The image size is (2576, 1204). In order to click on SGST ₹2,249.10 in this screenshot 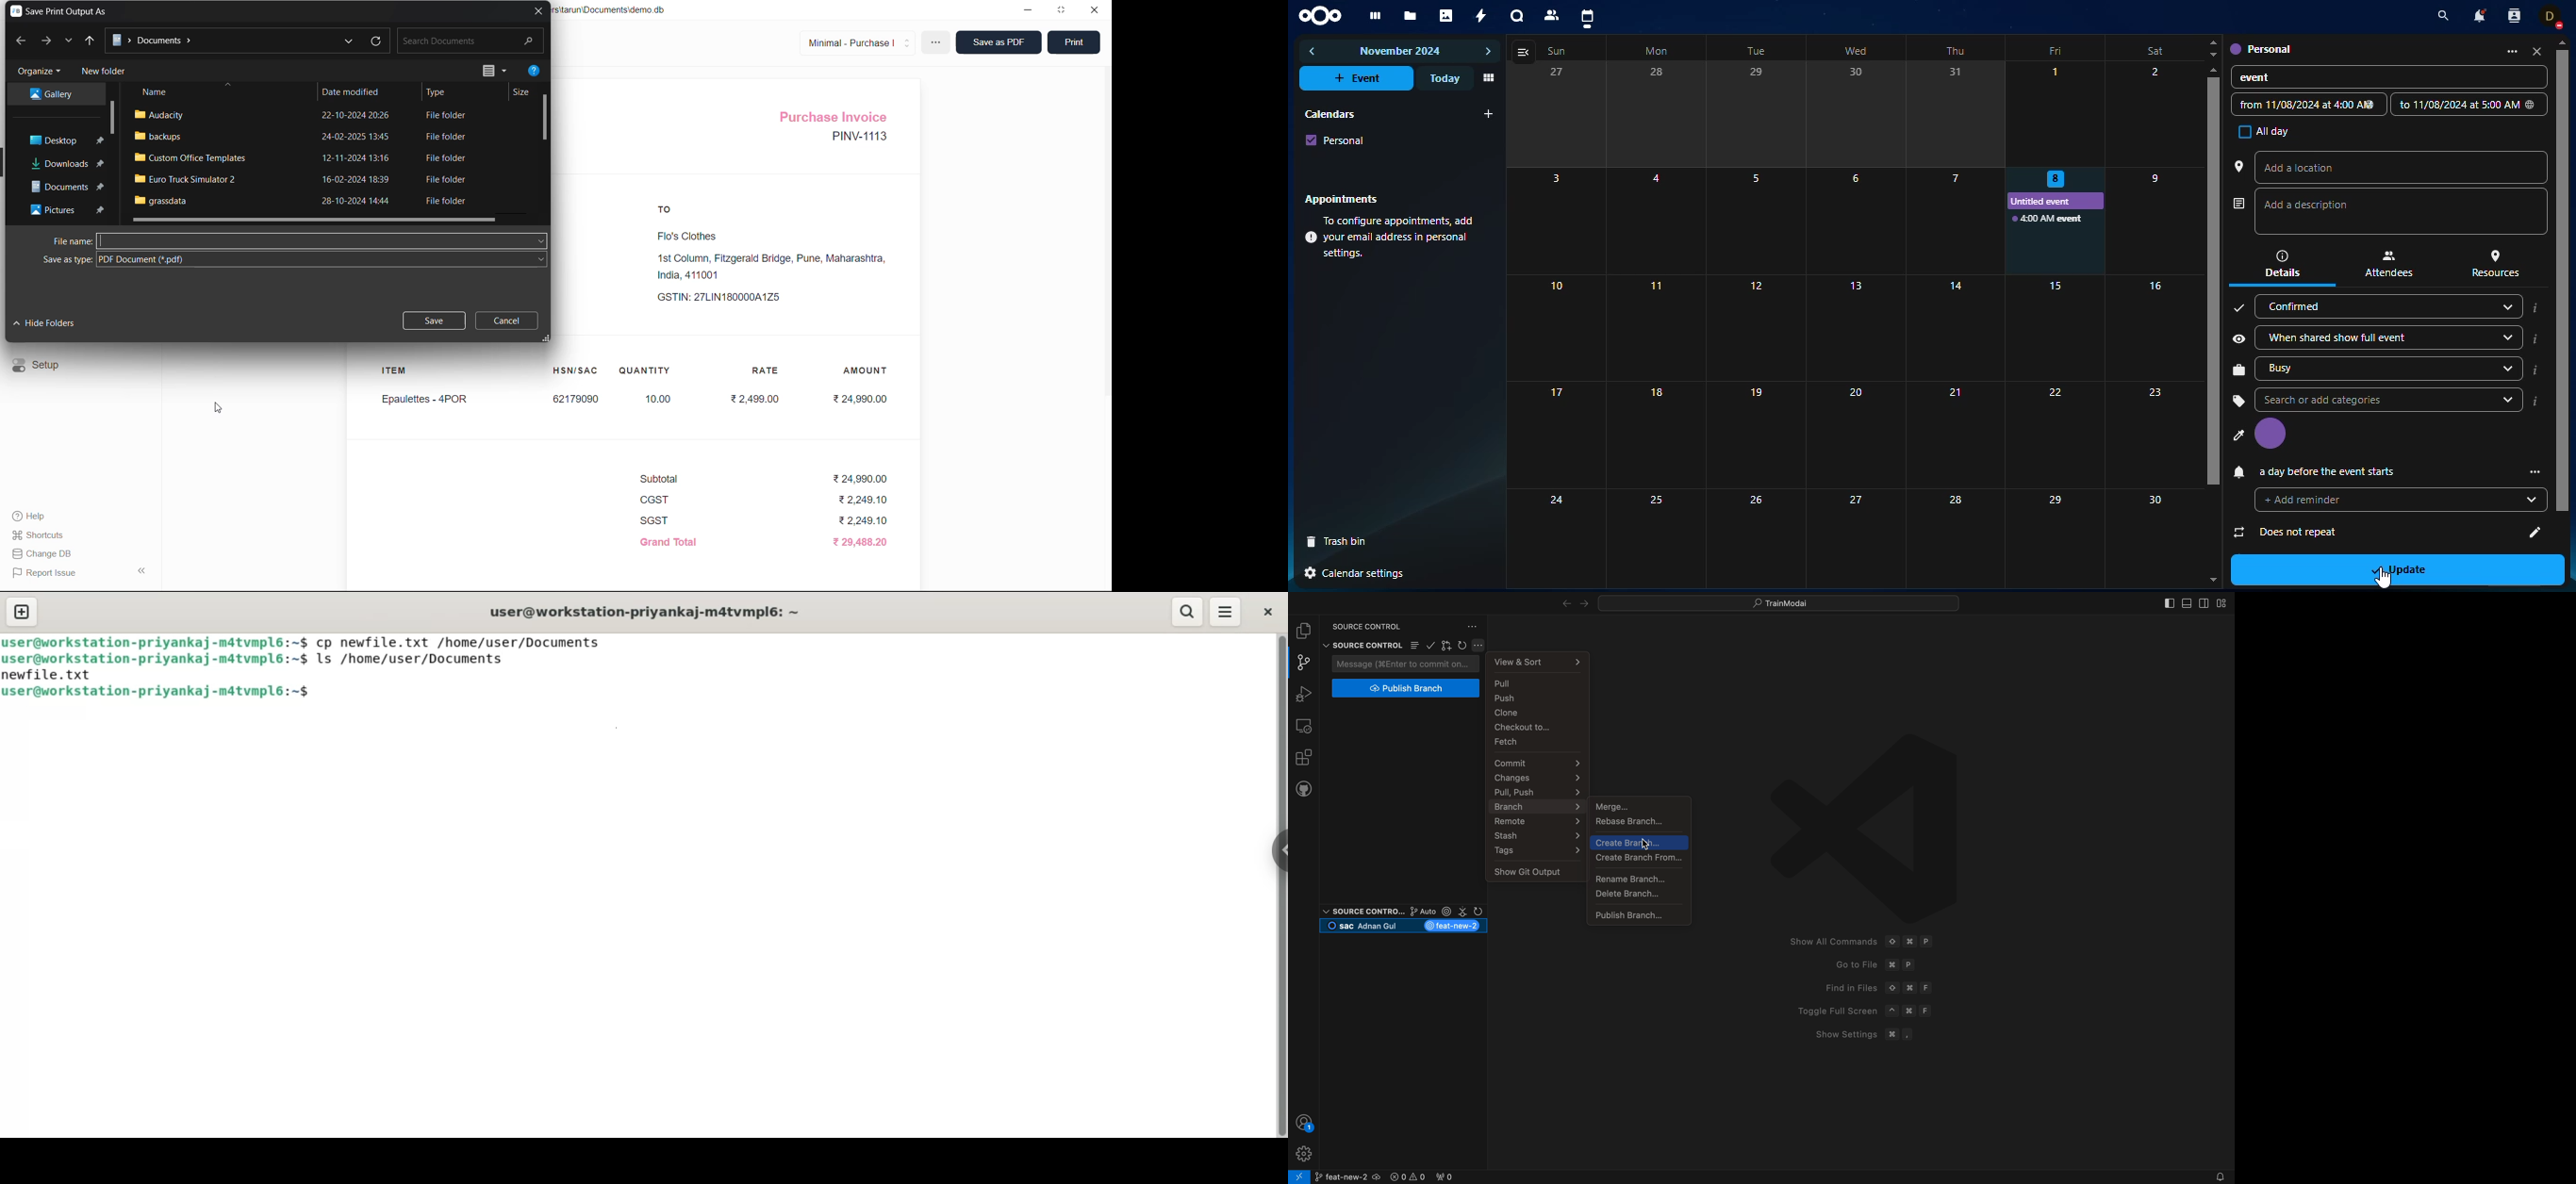, I will do `click(761, 522)`.